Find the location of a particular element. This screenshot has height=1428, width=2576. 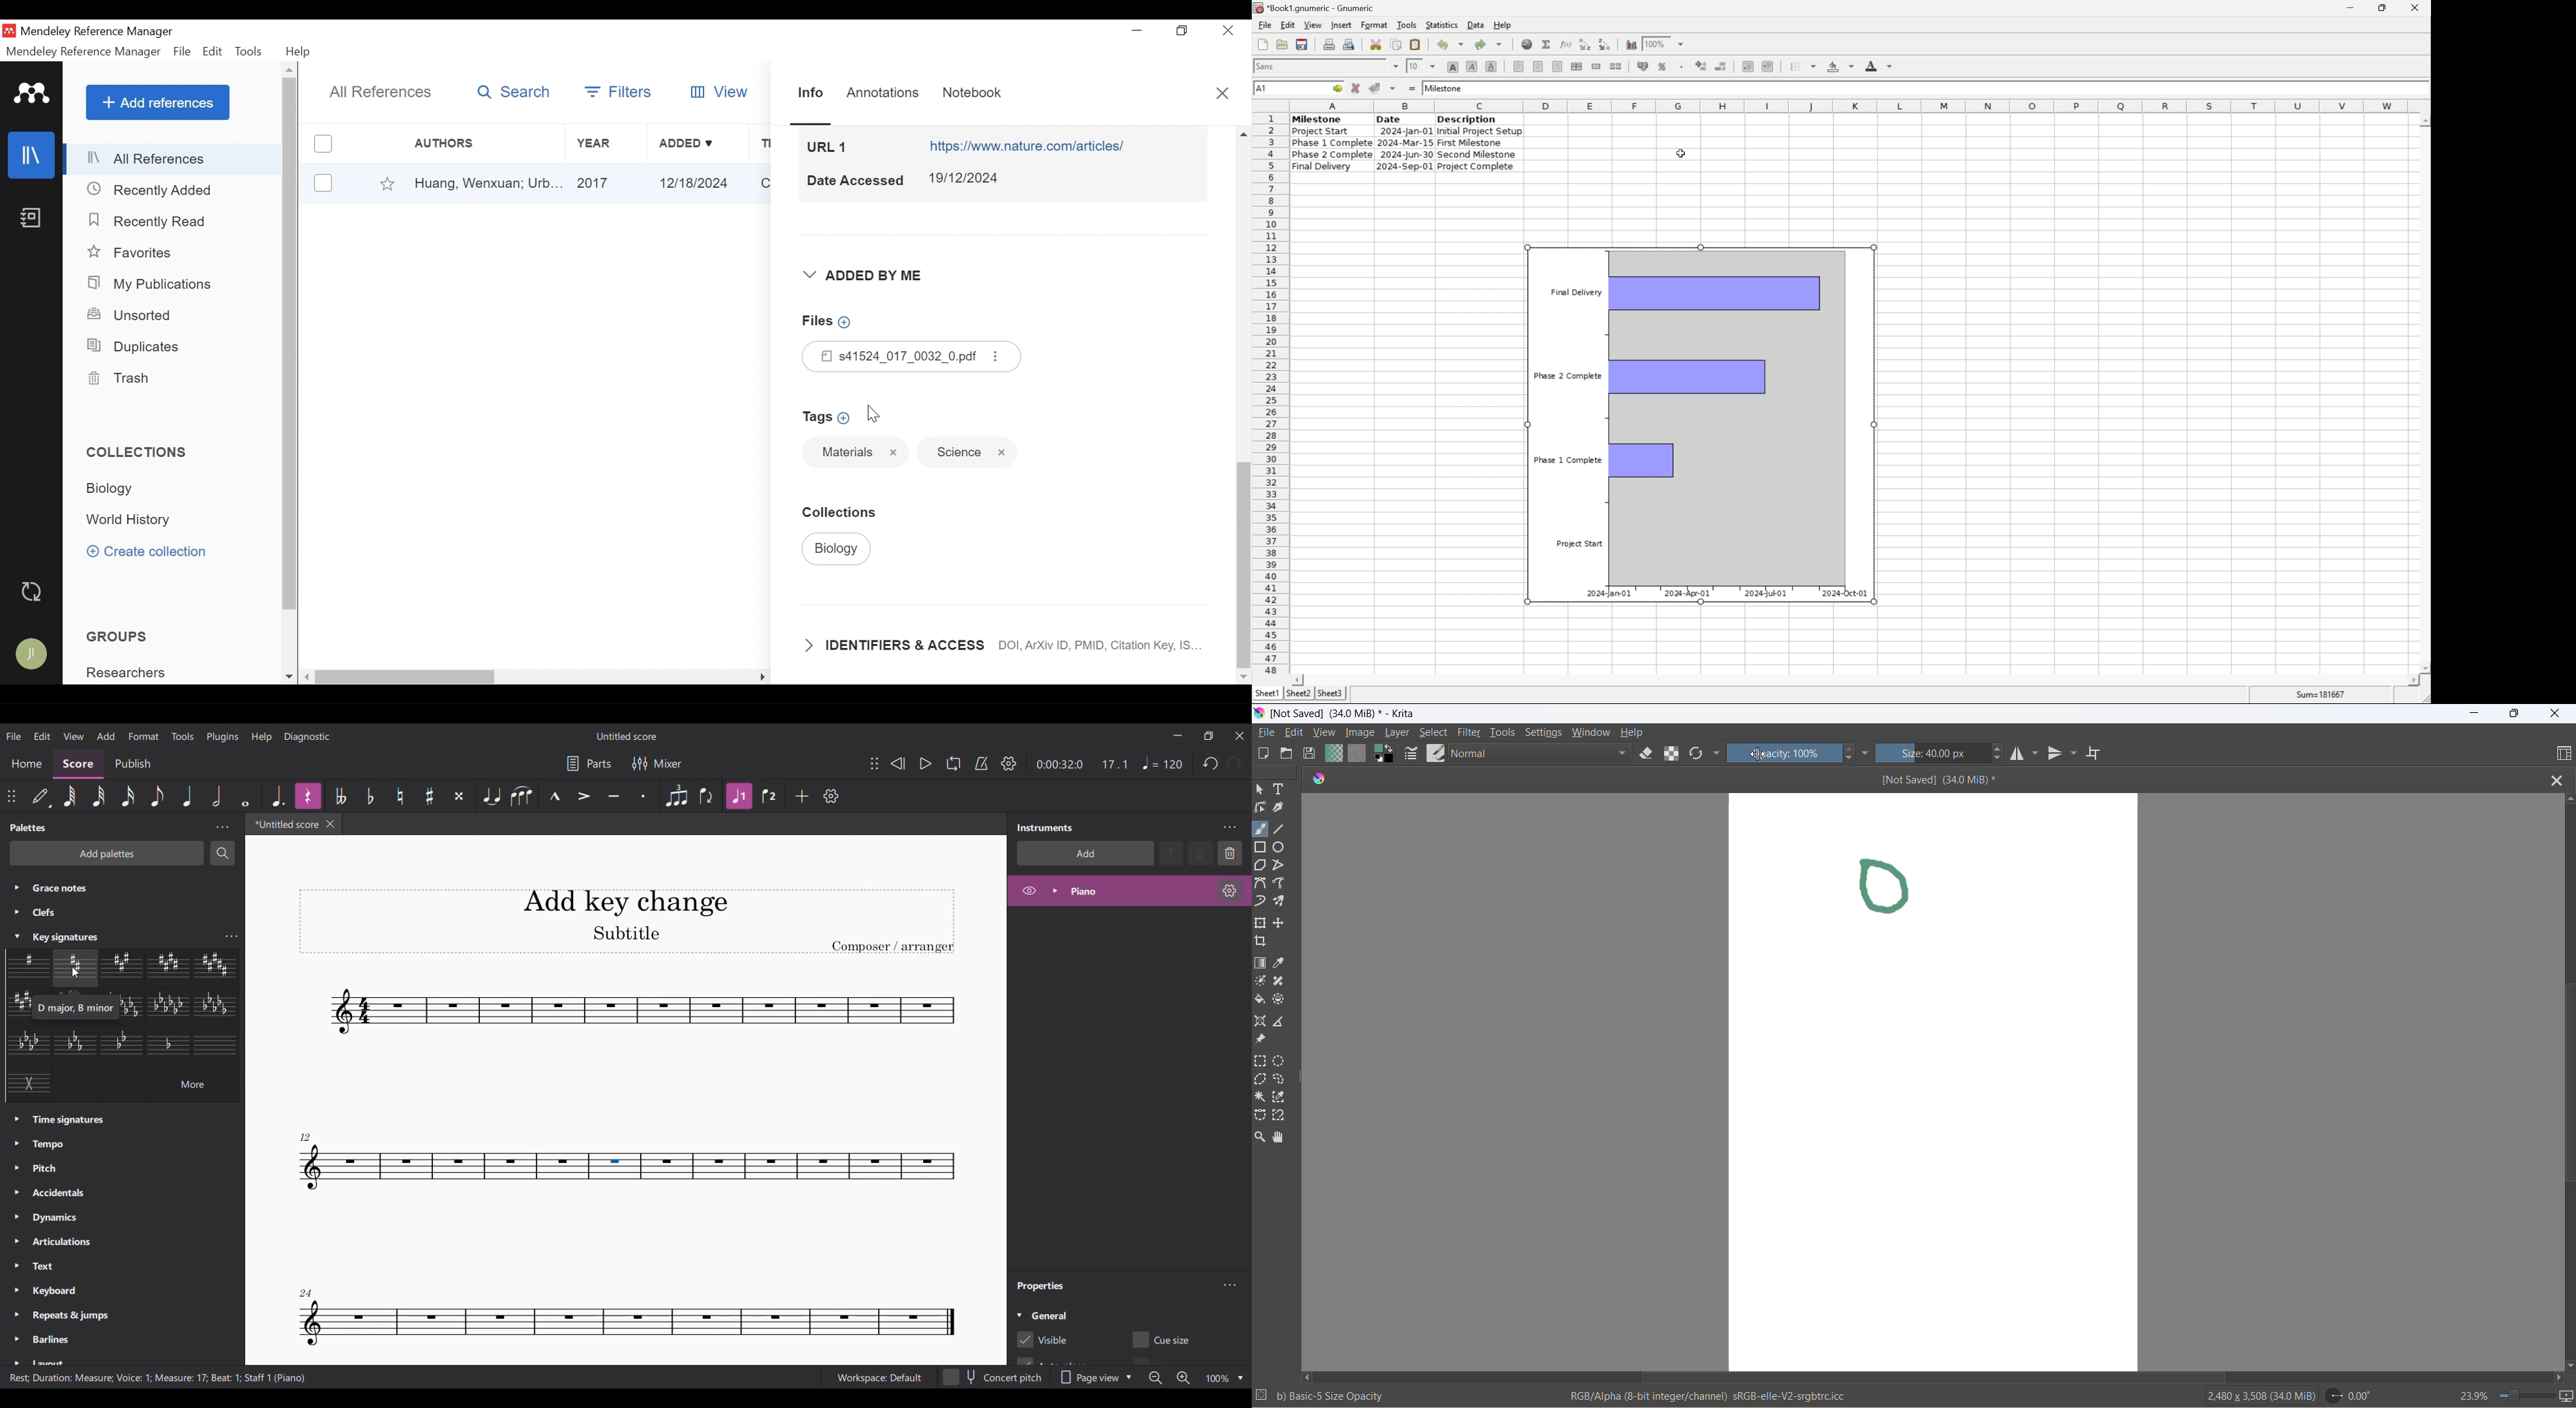

Authors is located at coordinates (457, 143).